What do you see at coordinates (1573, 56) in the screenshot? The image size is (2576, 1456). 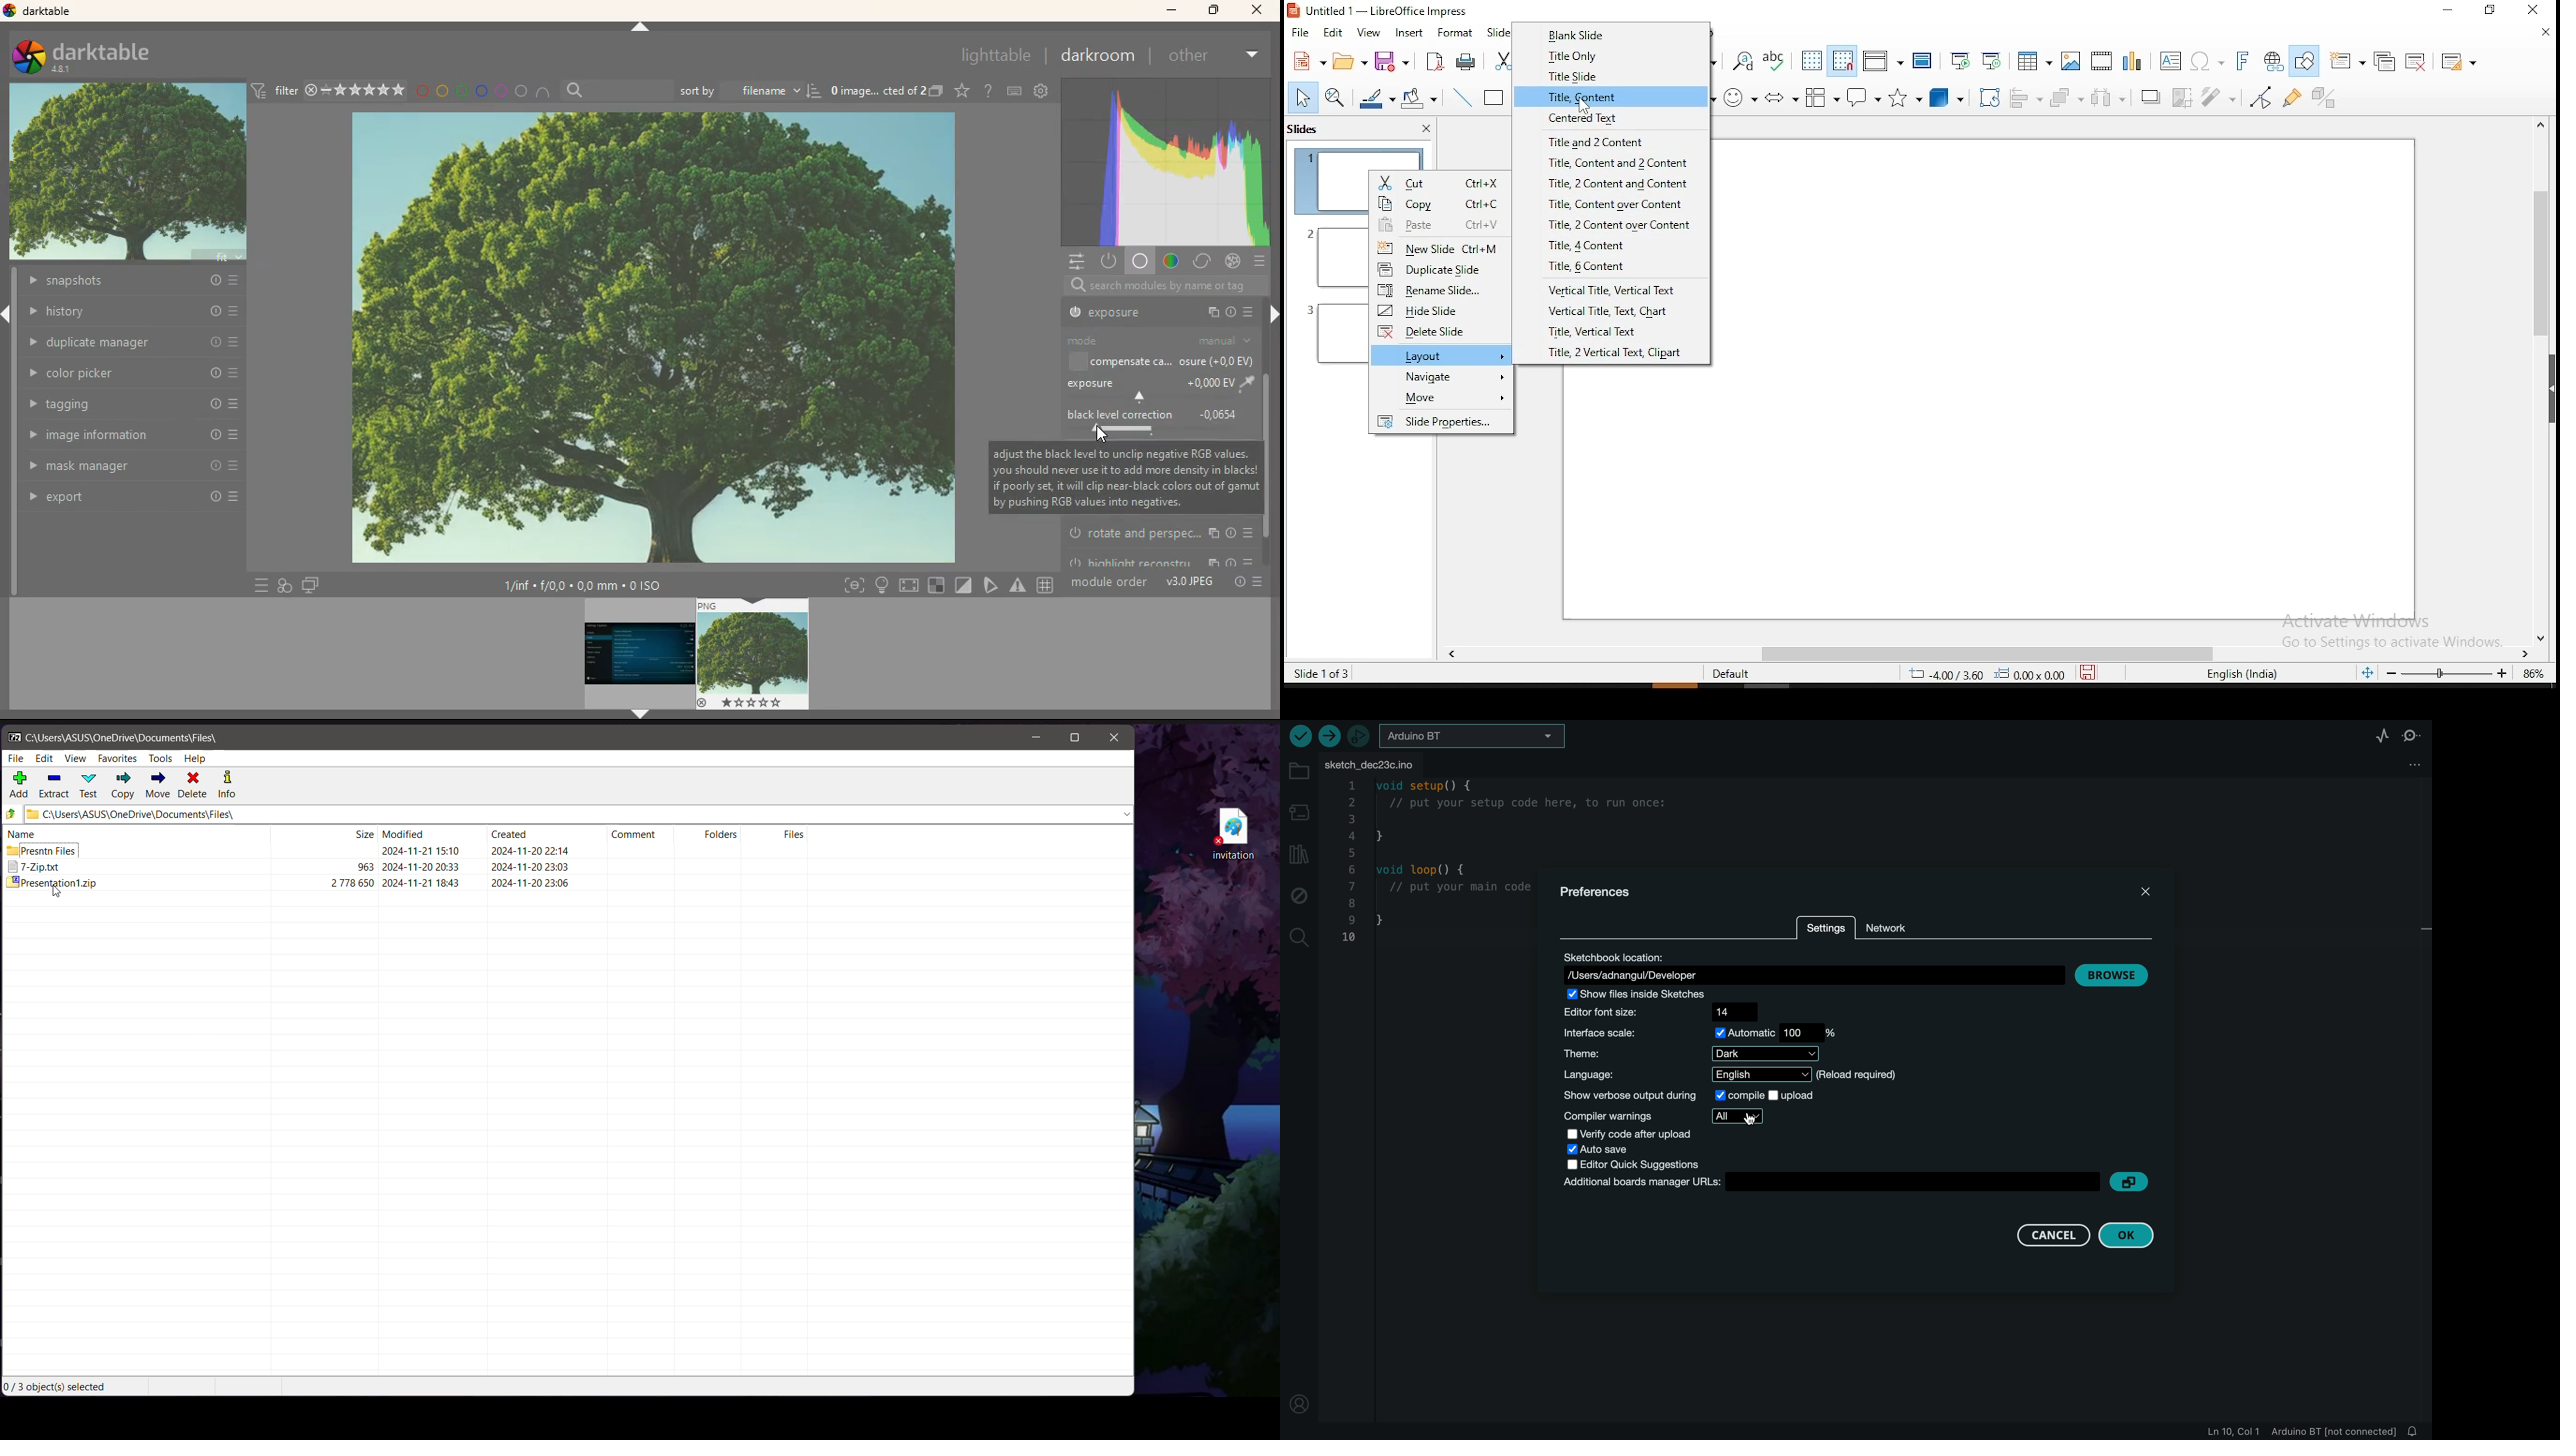 I see `title only` at bounding box center [1573, 56].